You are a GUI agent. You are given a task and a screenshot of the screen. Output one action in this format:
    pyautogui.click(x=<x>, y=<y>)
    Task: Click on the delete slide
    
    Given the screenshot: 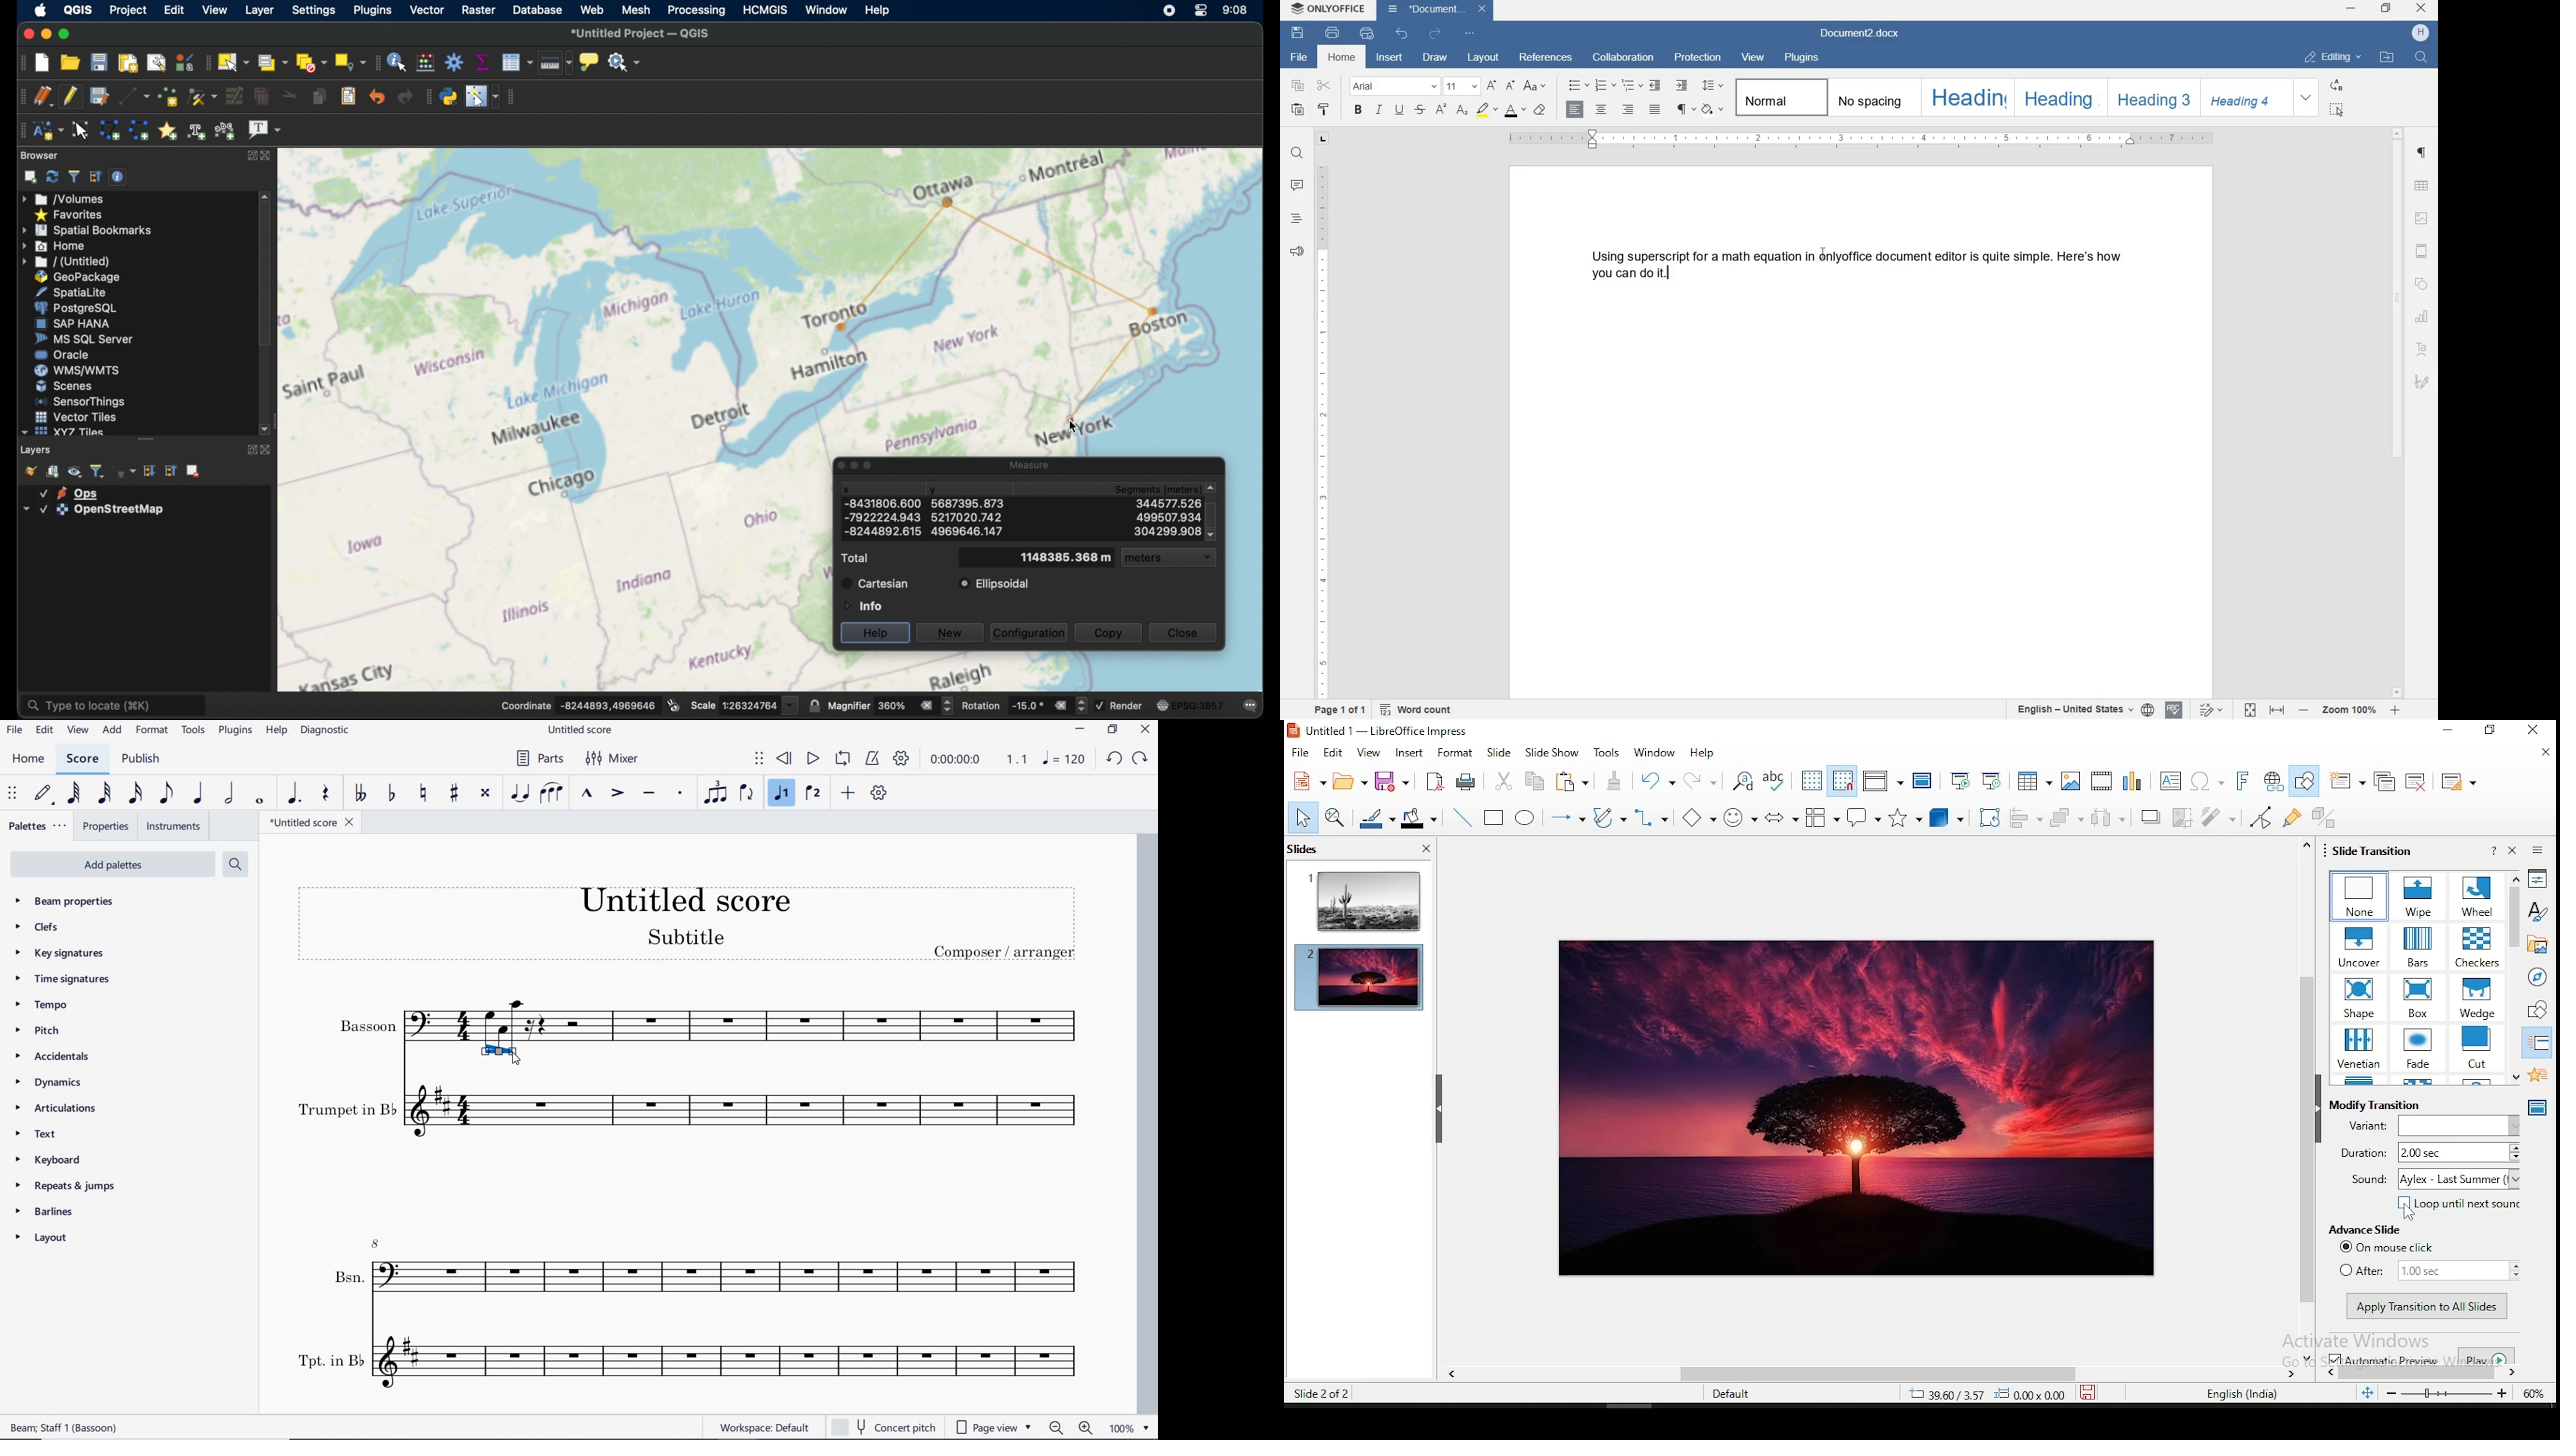 What is the action you would take?
    pyautogui.click(x=2420, y=778)
    